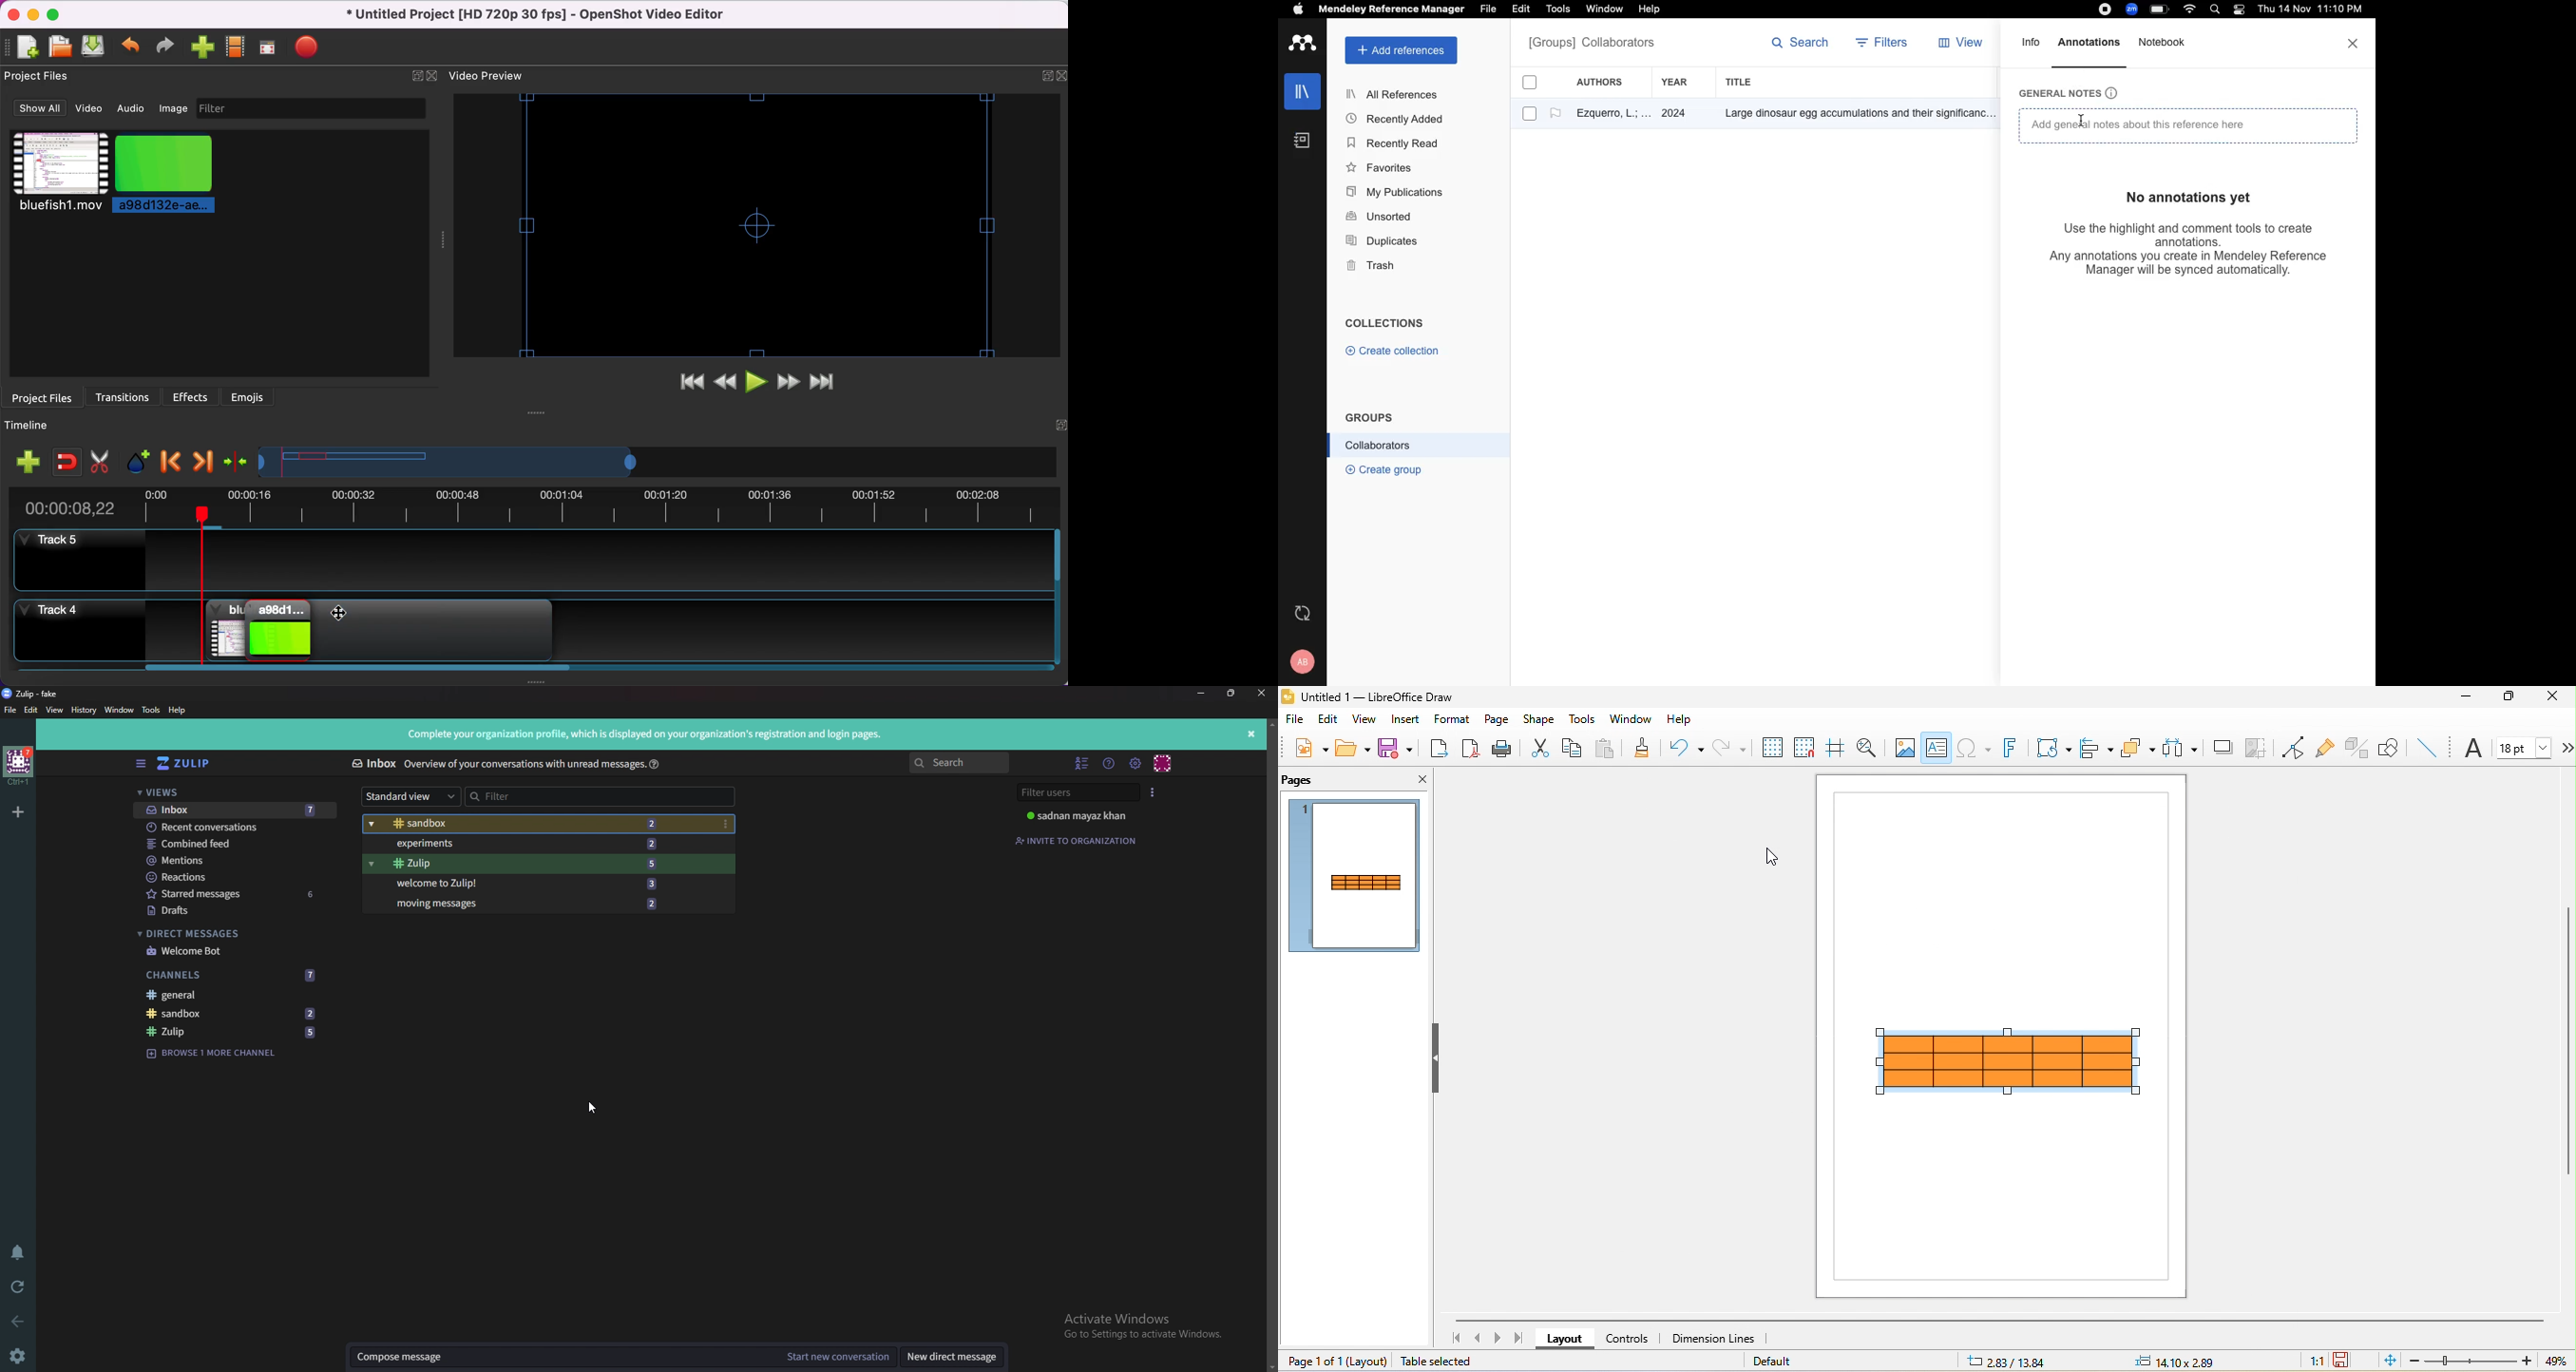  I want to click on Recently Added, so click(1399, 118).